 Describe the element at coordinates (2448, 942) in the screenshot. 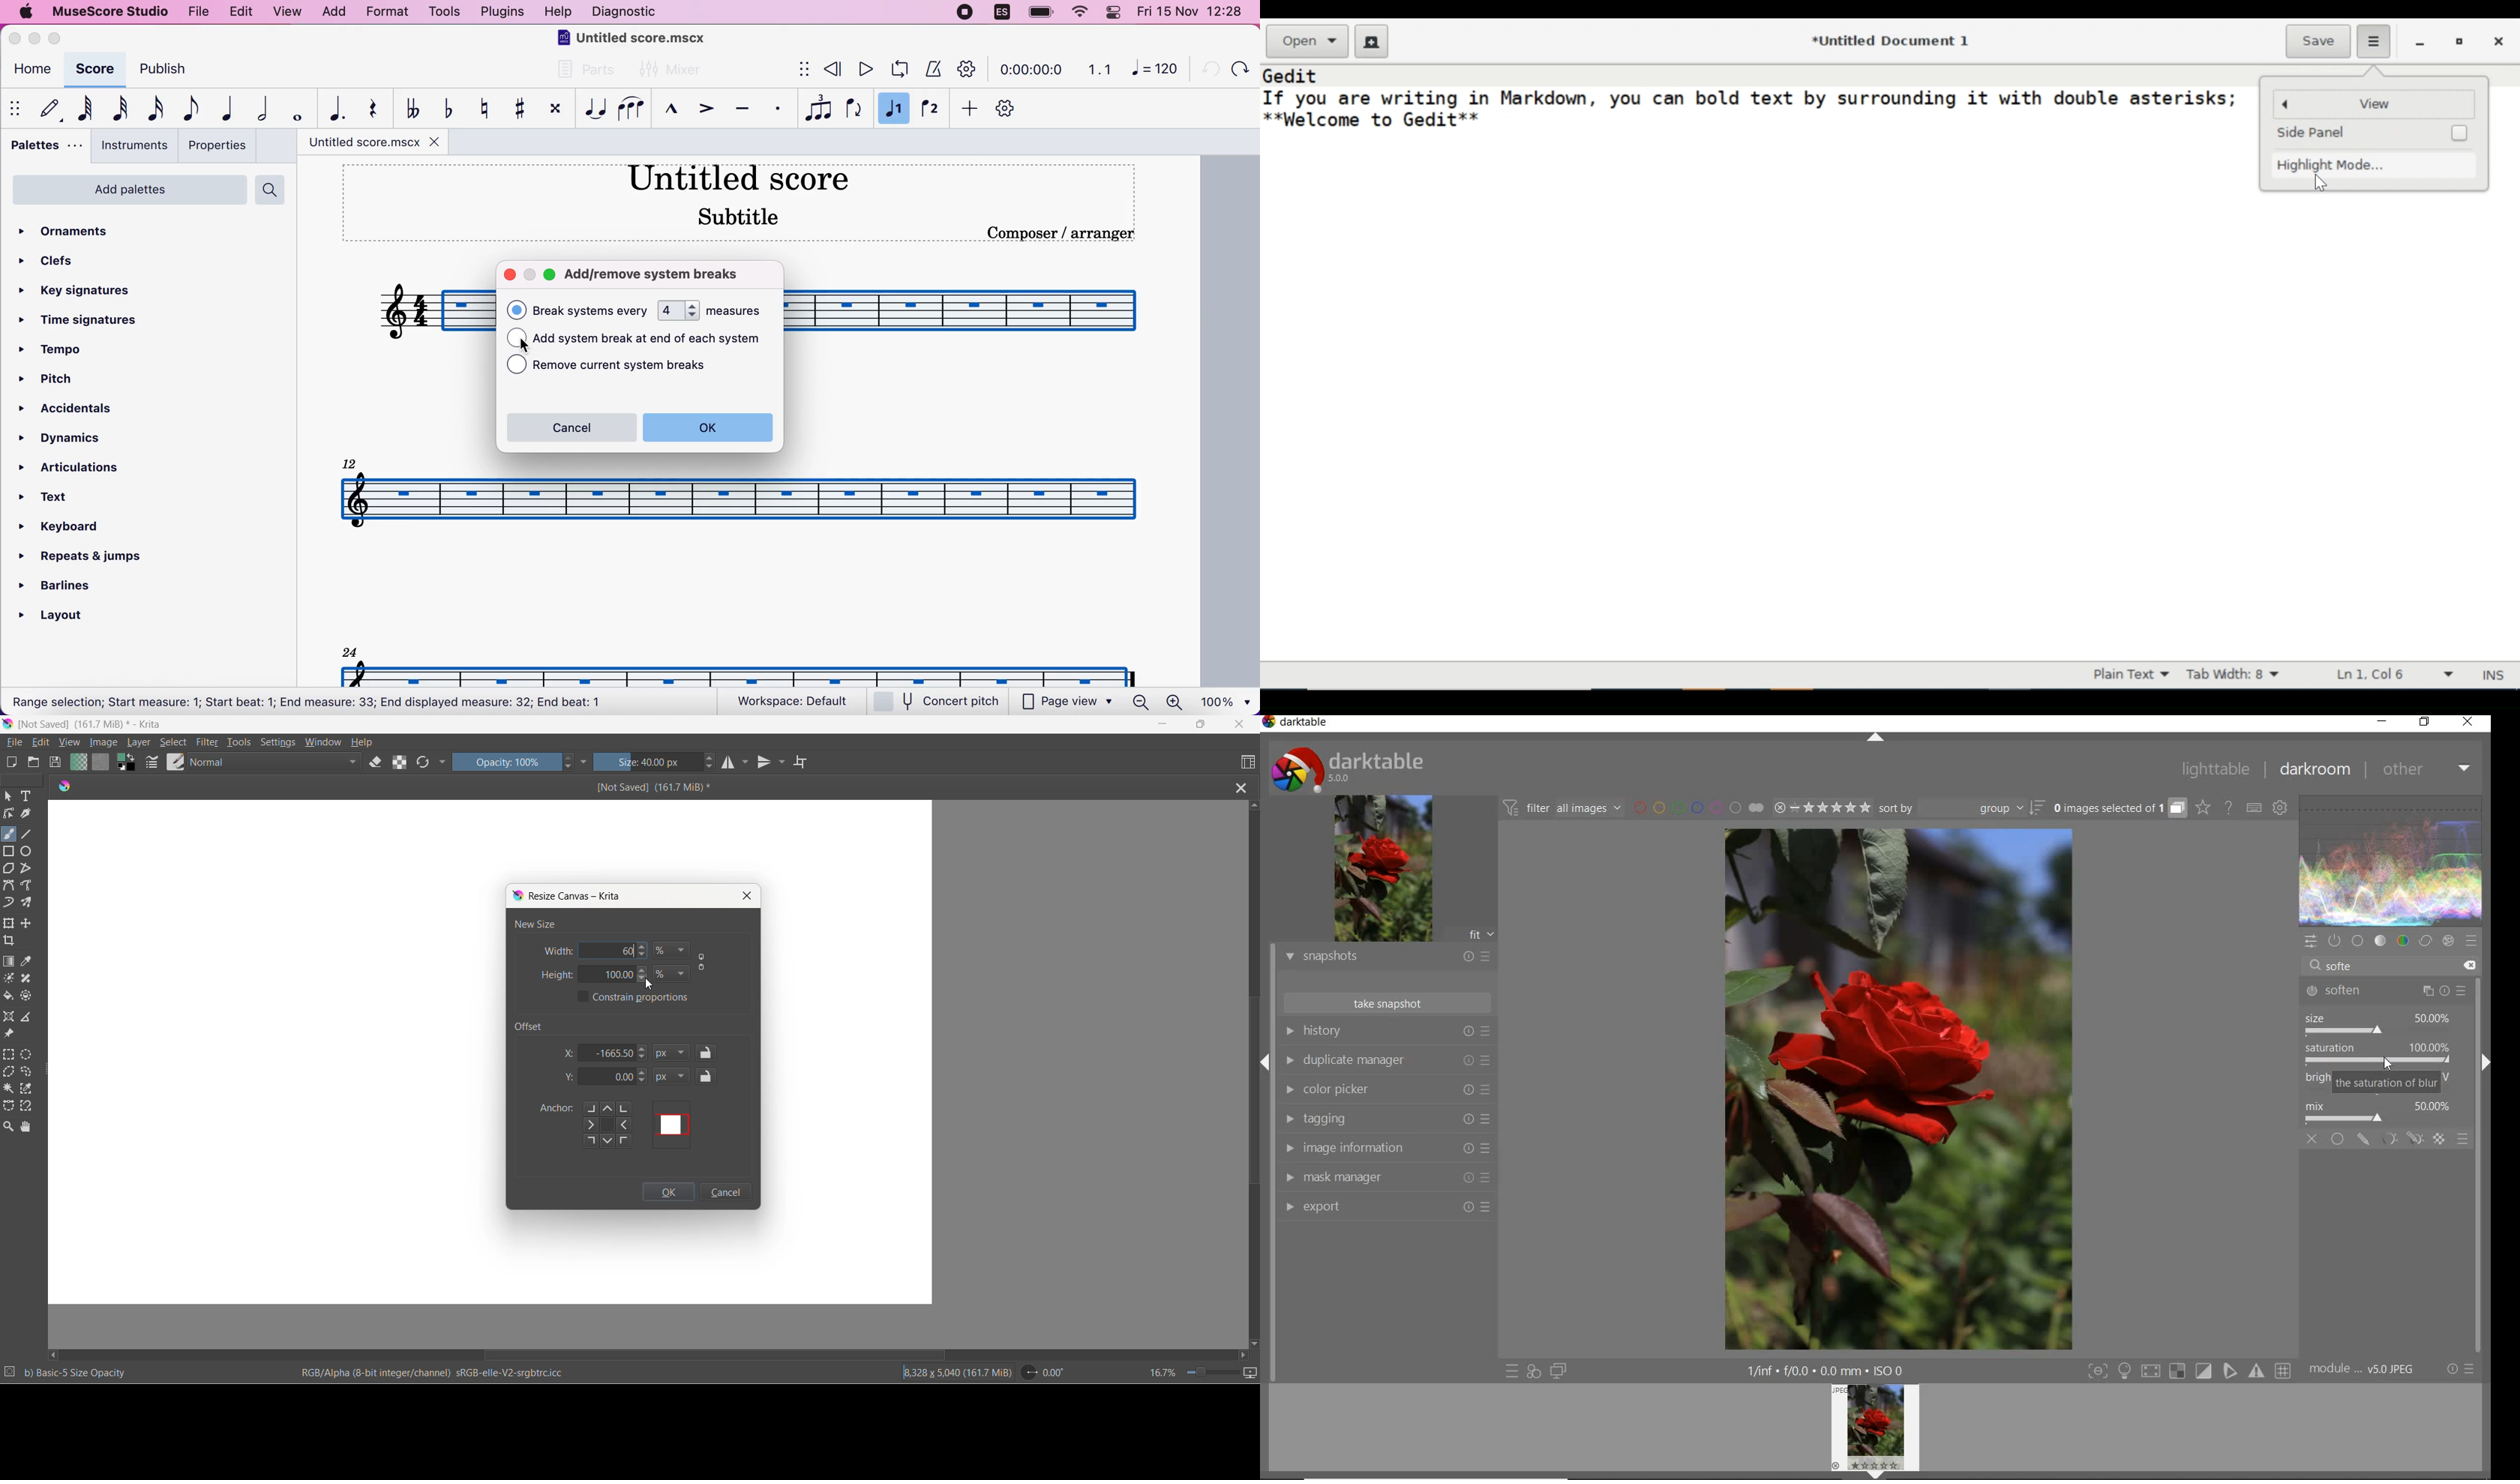

I see `effect` at that location.